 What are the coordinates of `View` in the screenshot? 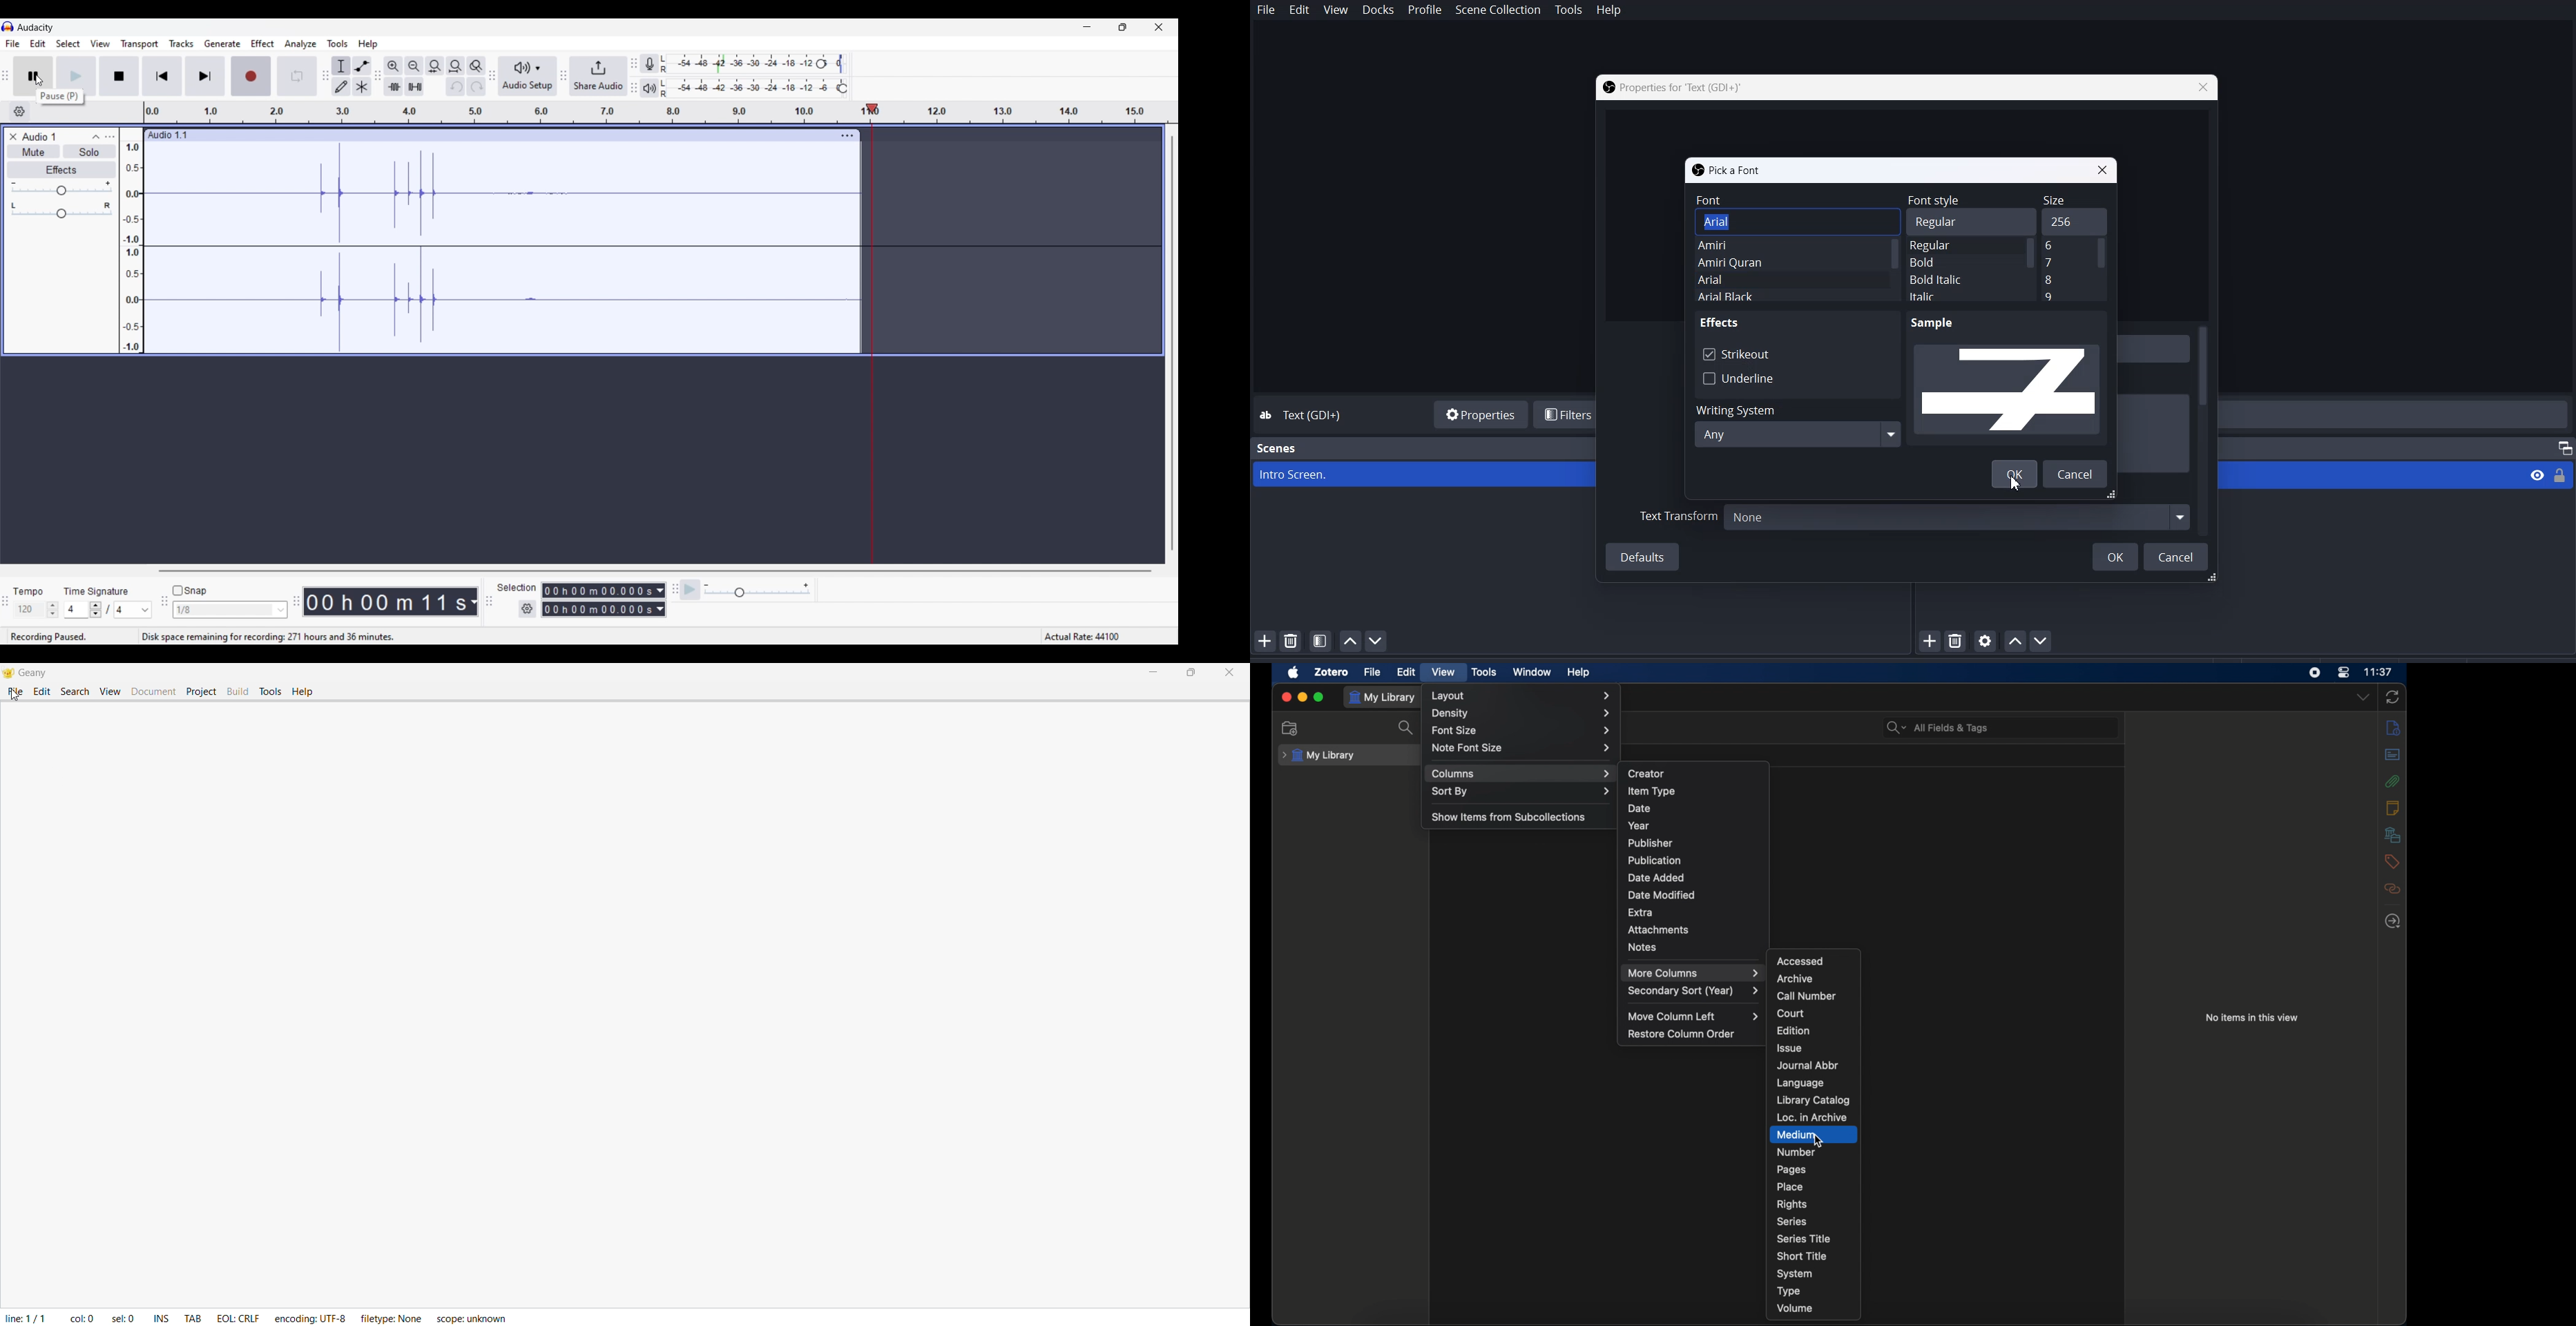 It's located at (109, 692).